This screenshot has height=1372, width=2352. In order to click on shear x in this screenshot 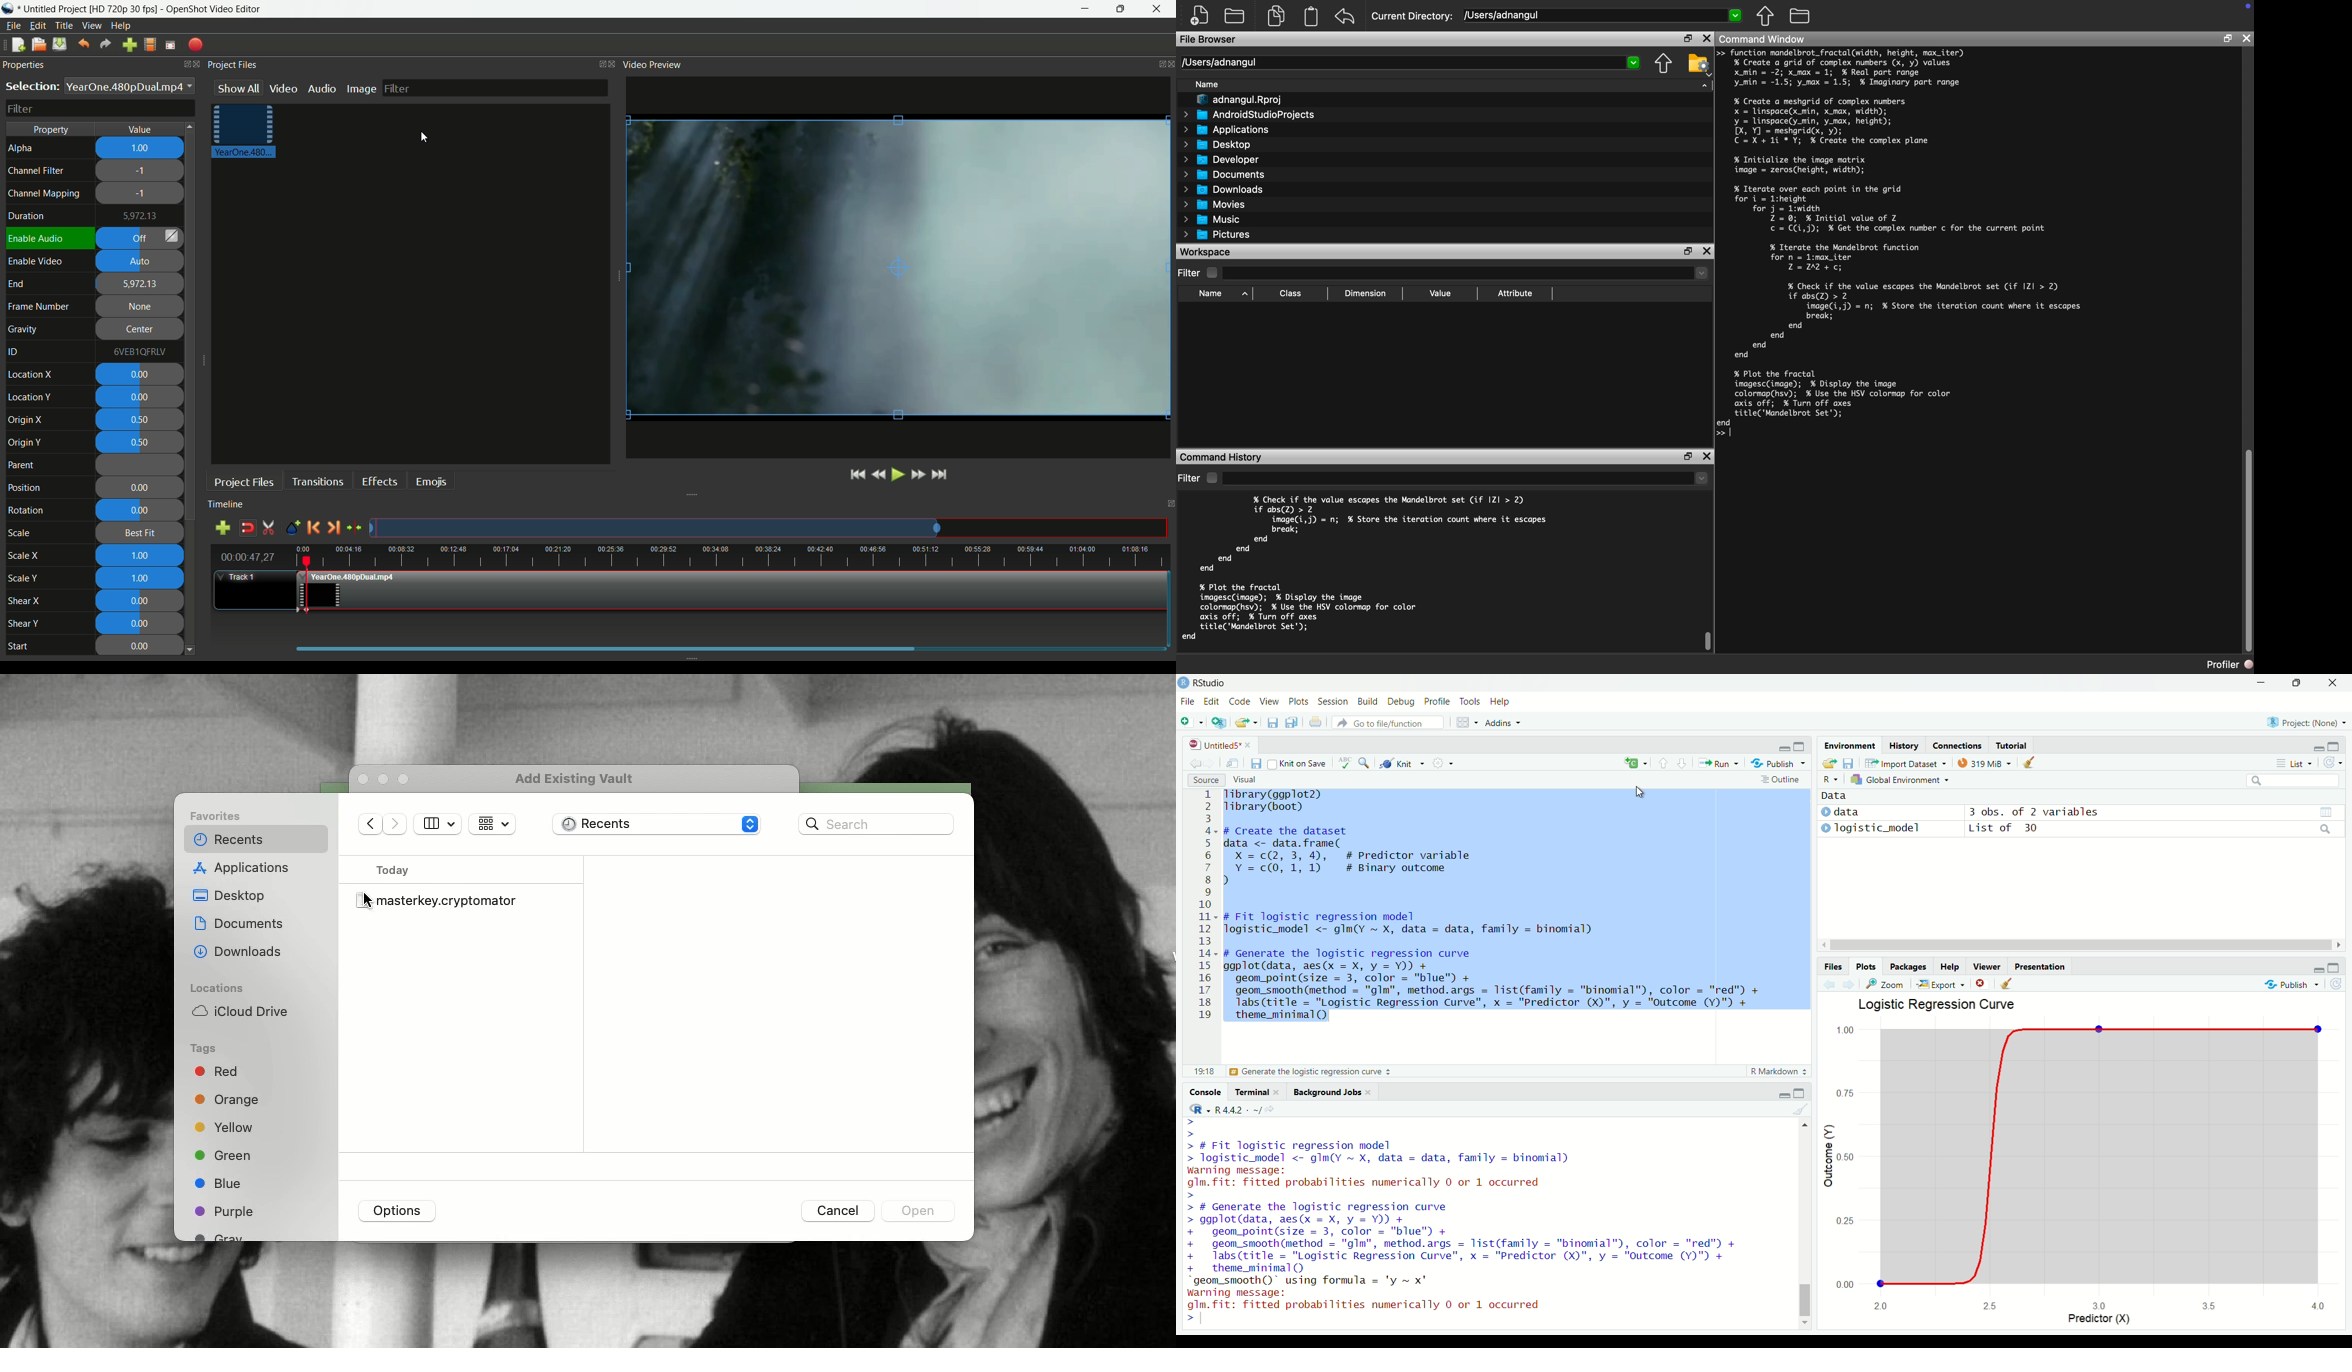, I will do `click(25, 602)`.